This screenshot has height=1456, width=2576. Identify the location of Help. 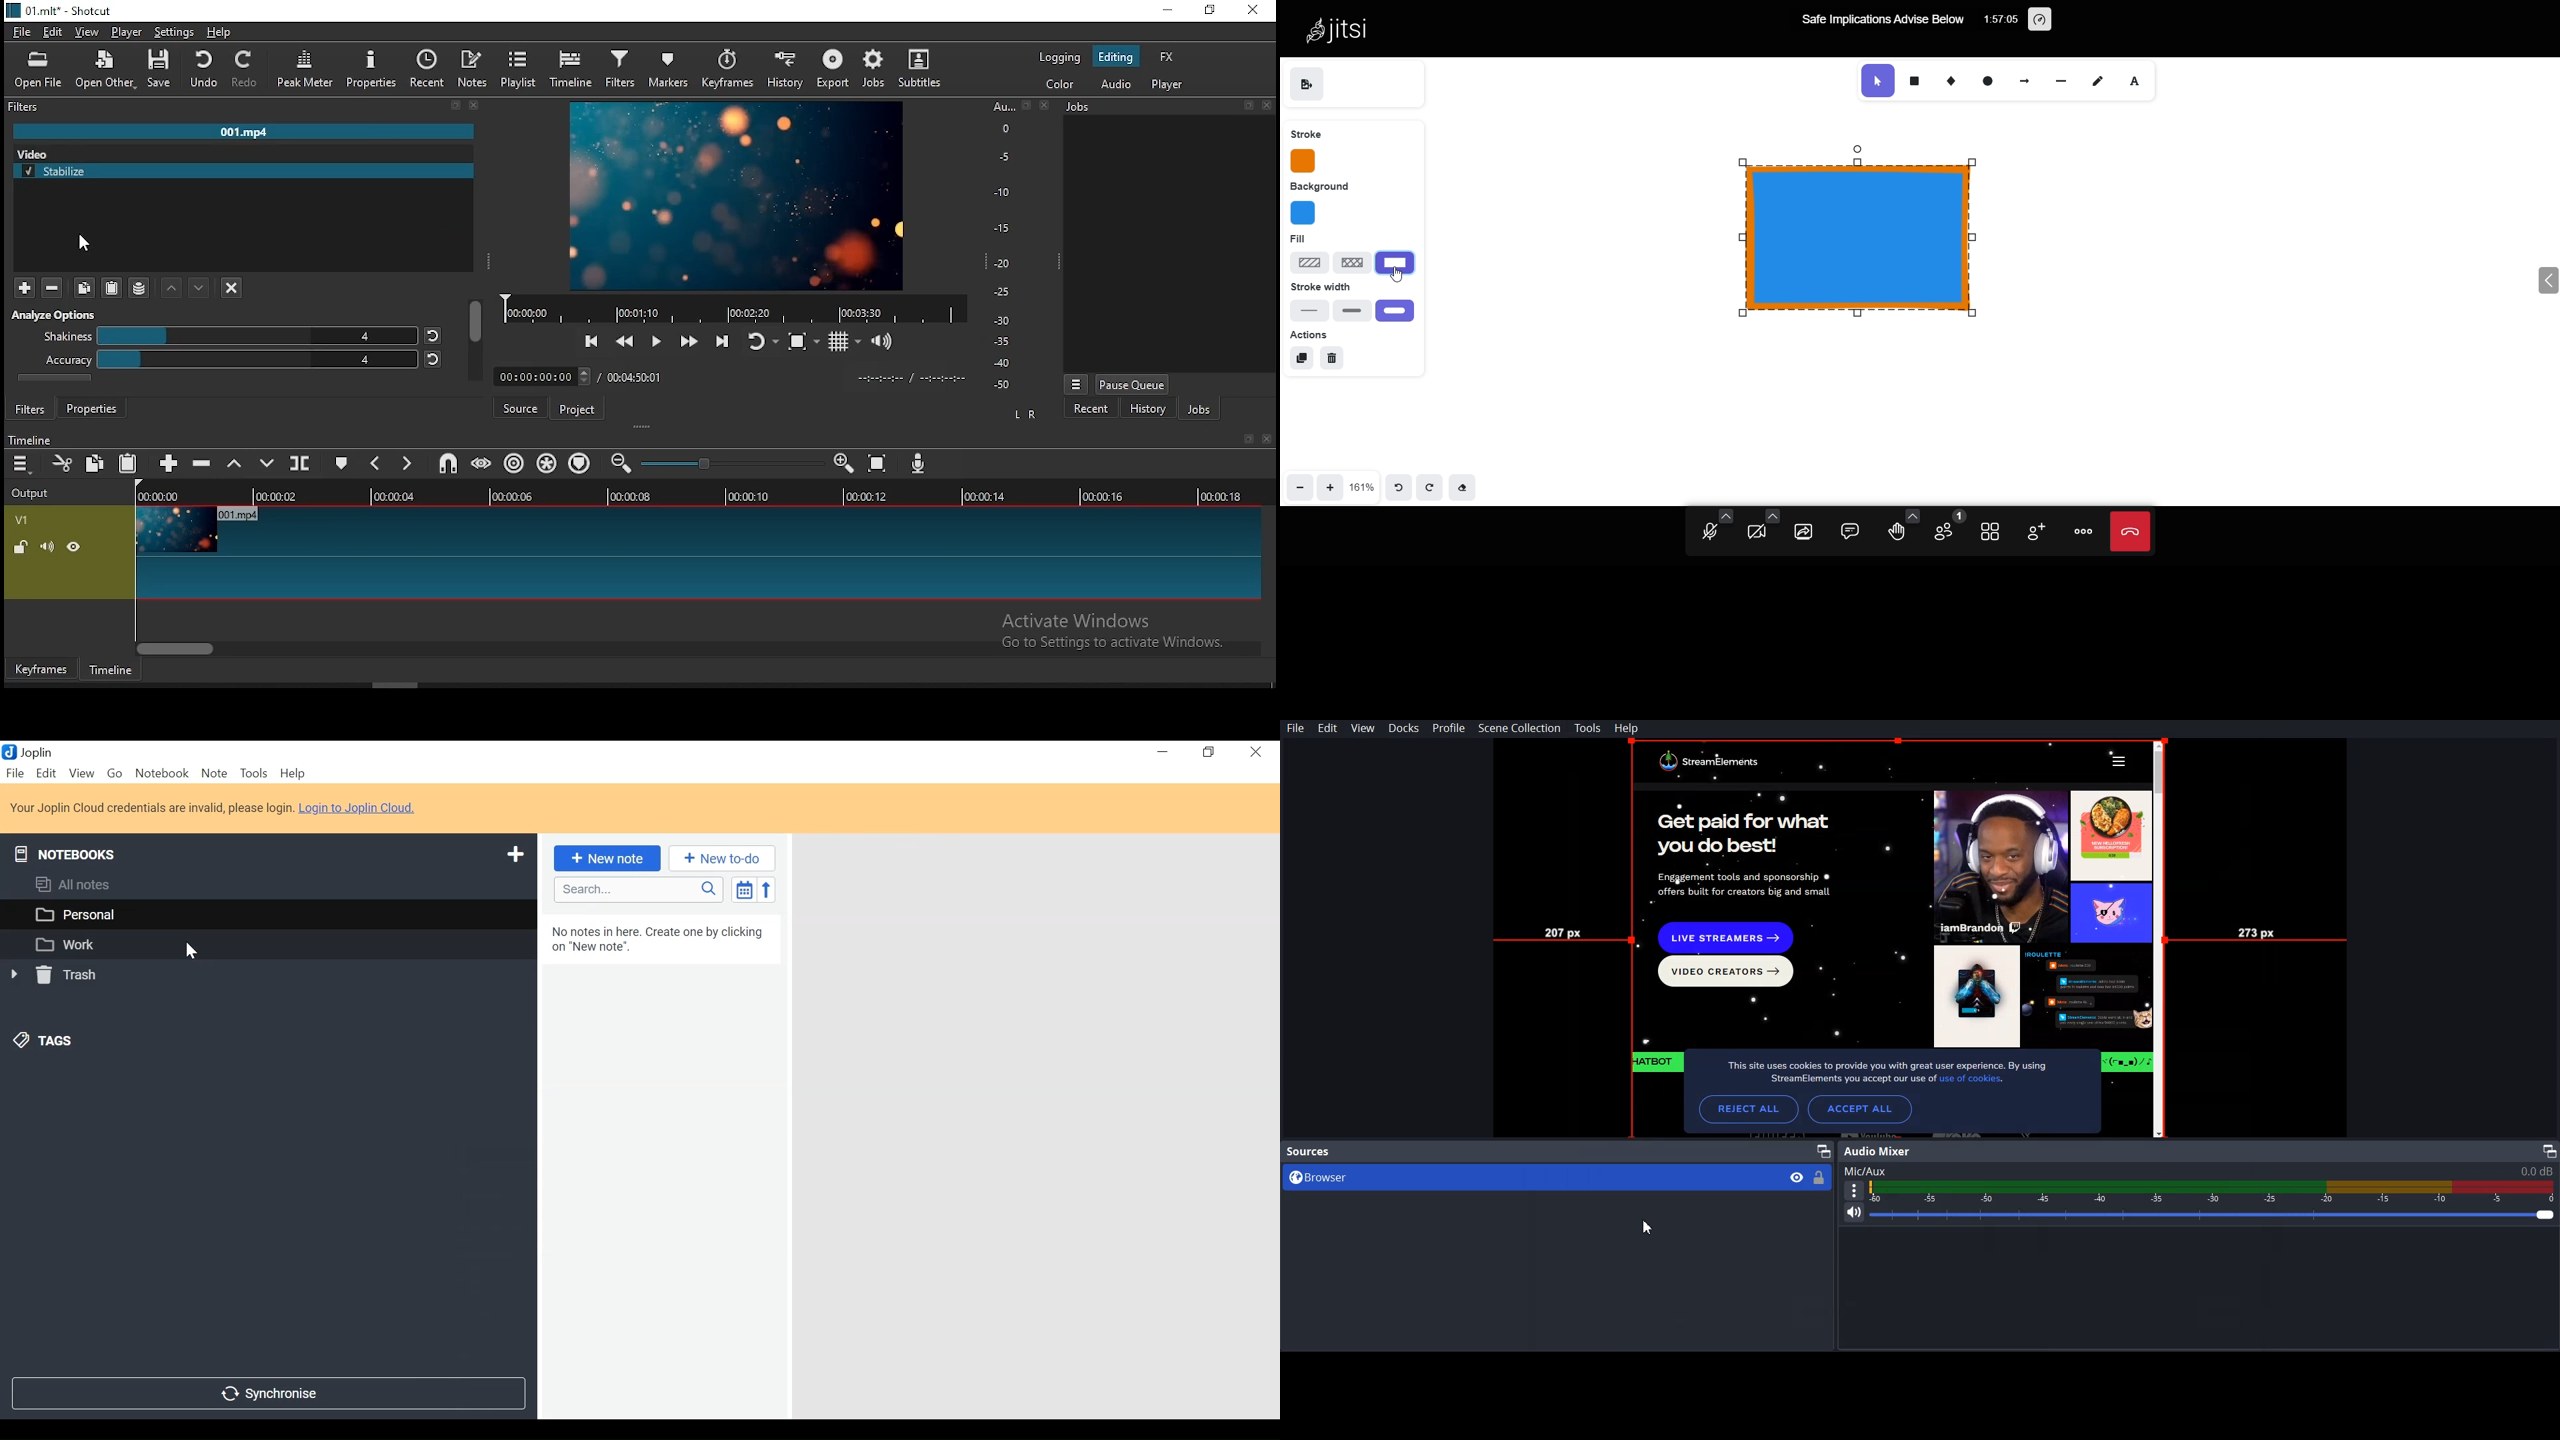
(291, 773).